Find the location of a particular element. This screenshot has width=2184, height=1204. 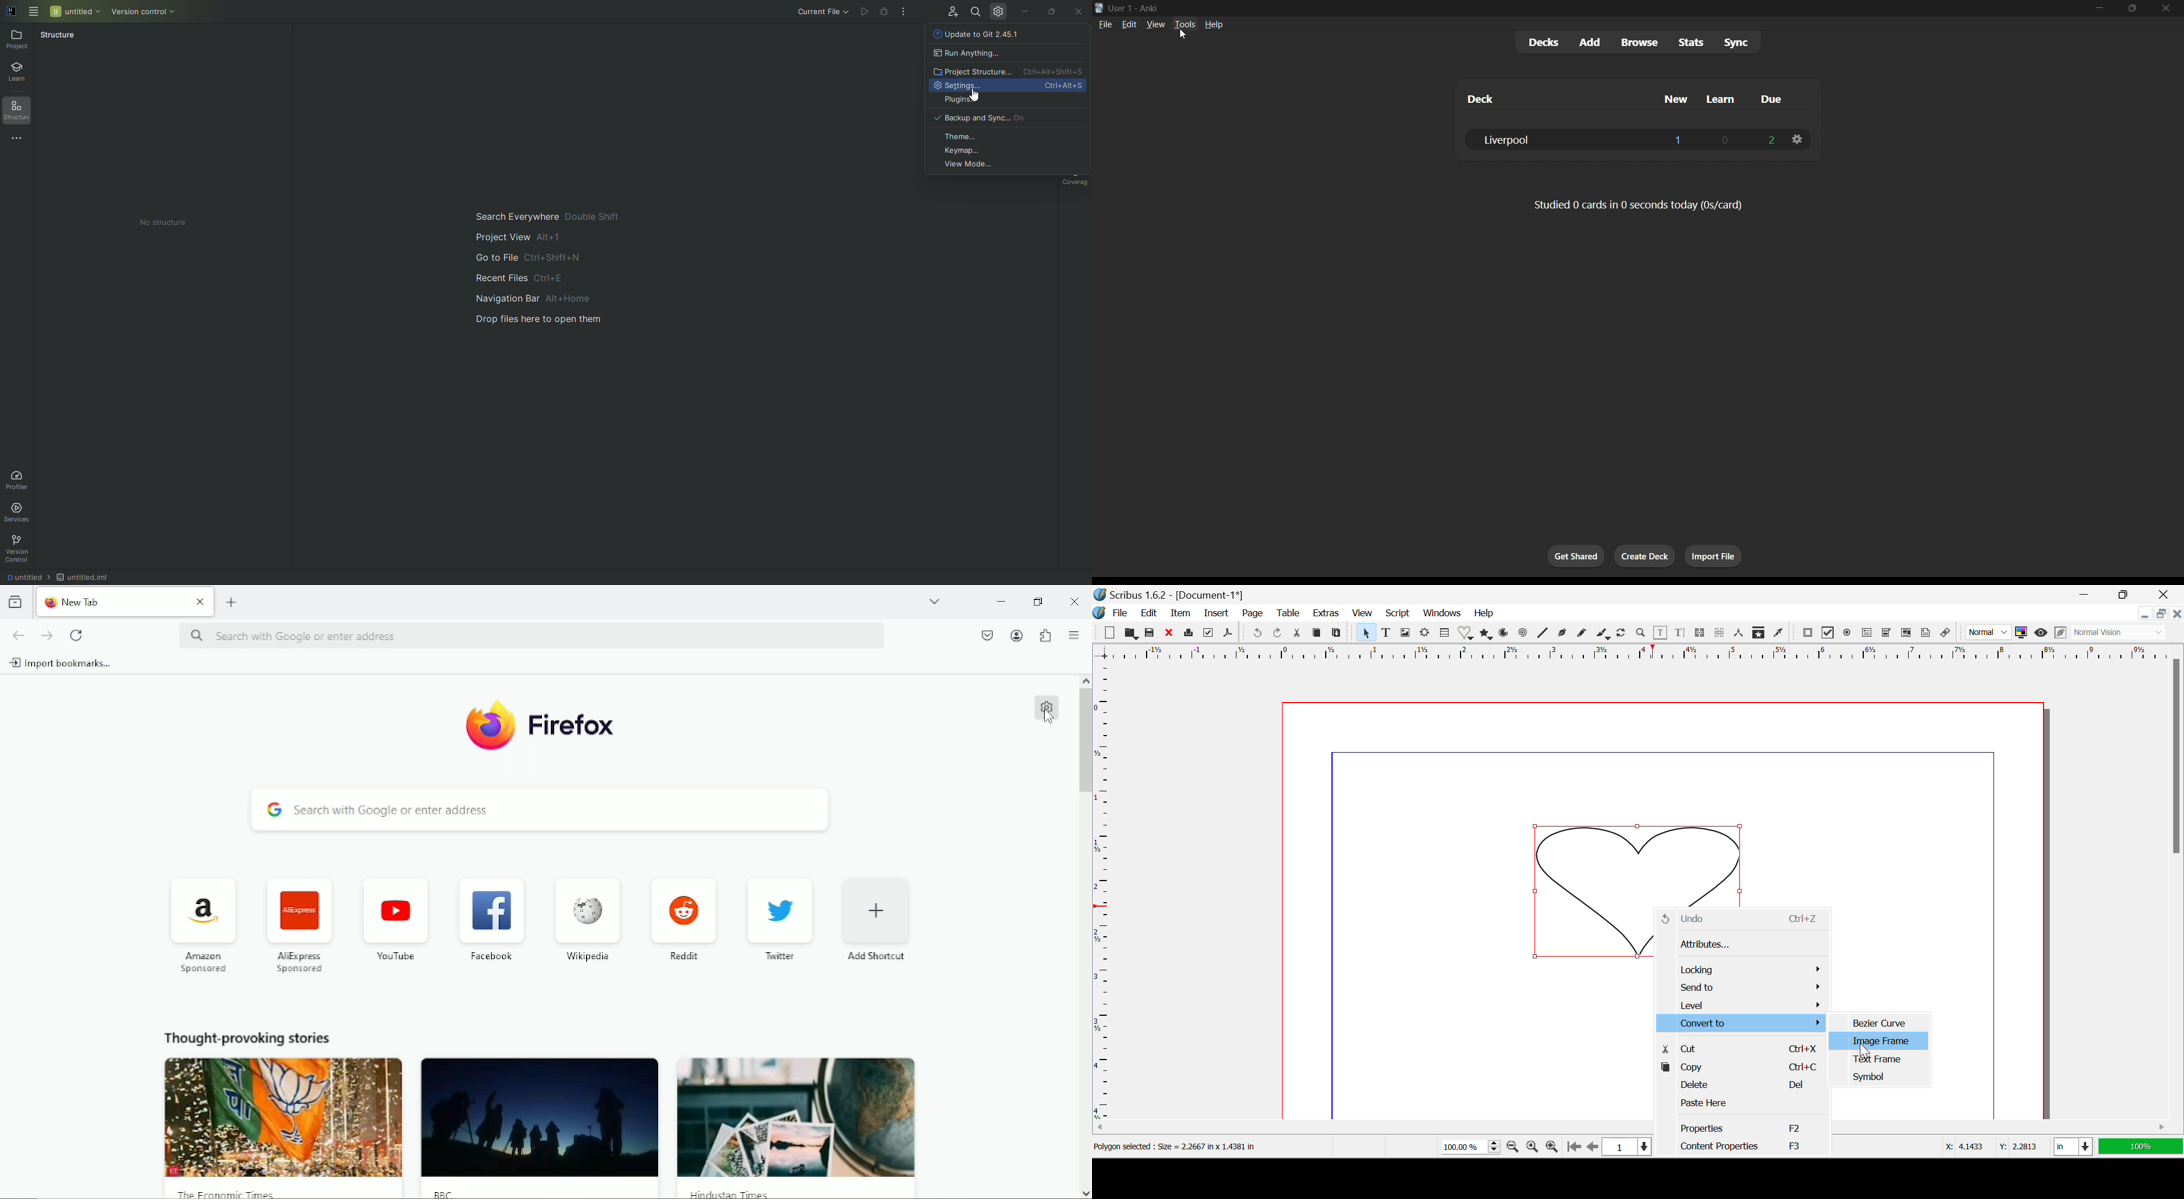

close is located at coordinates (2166, 8).